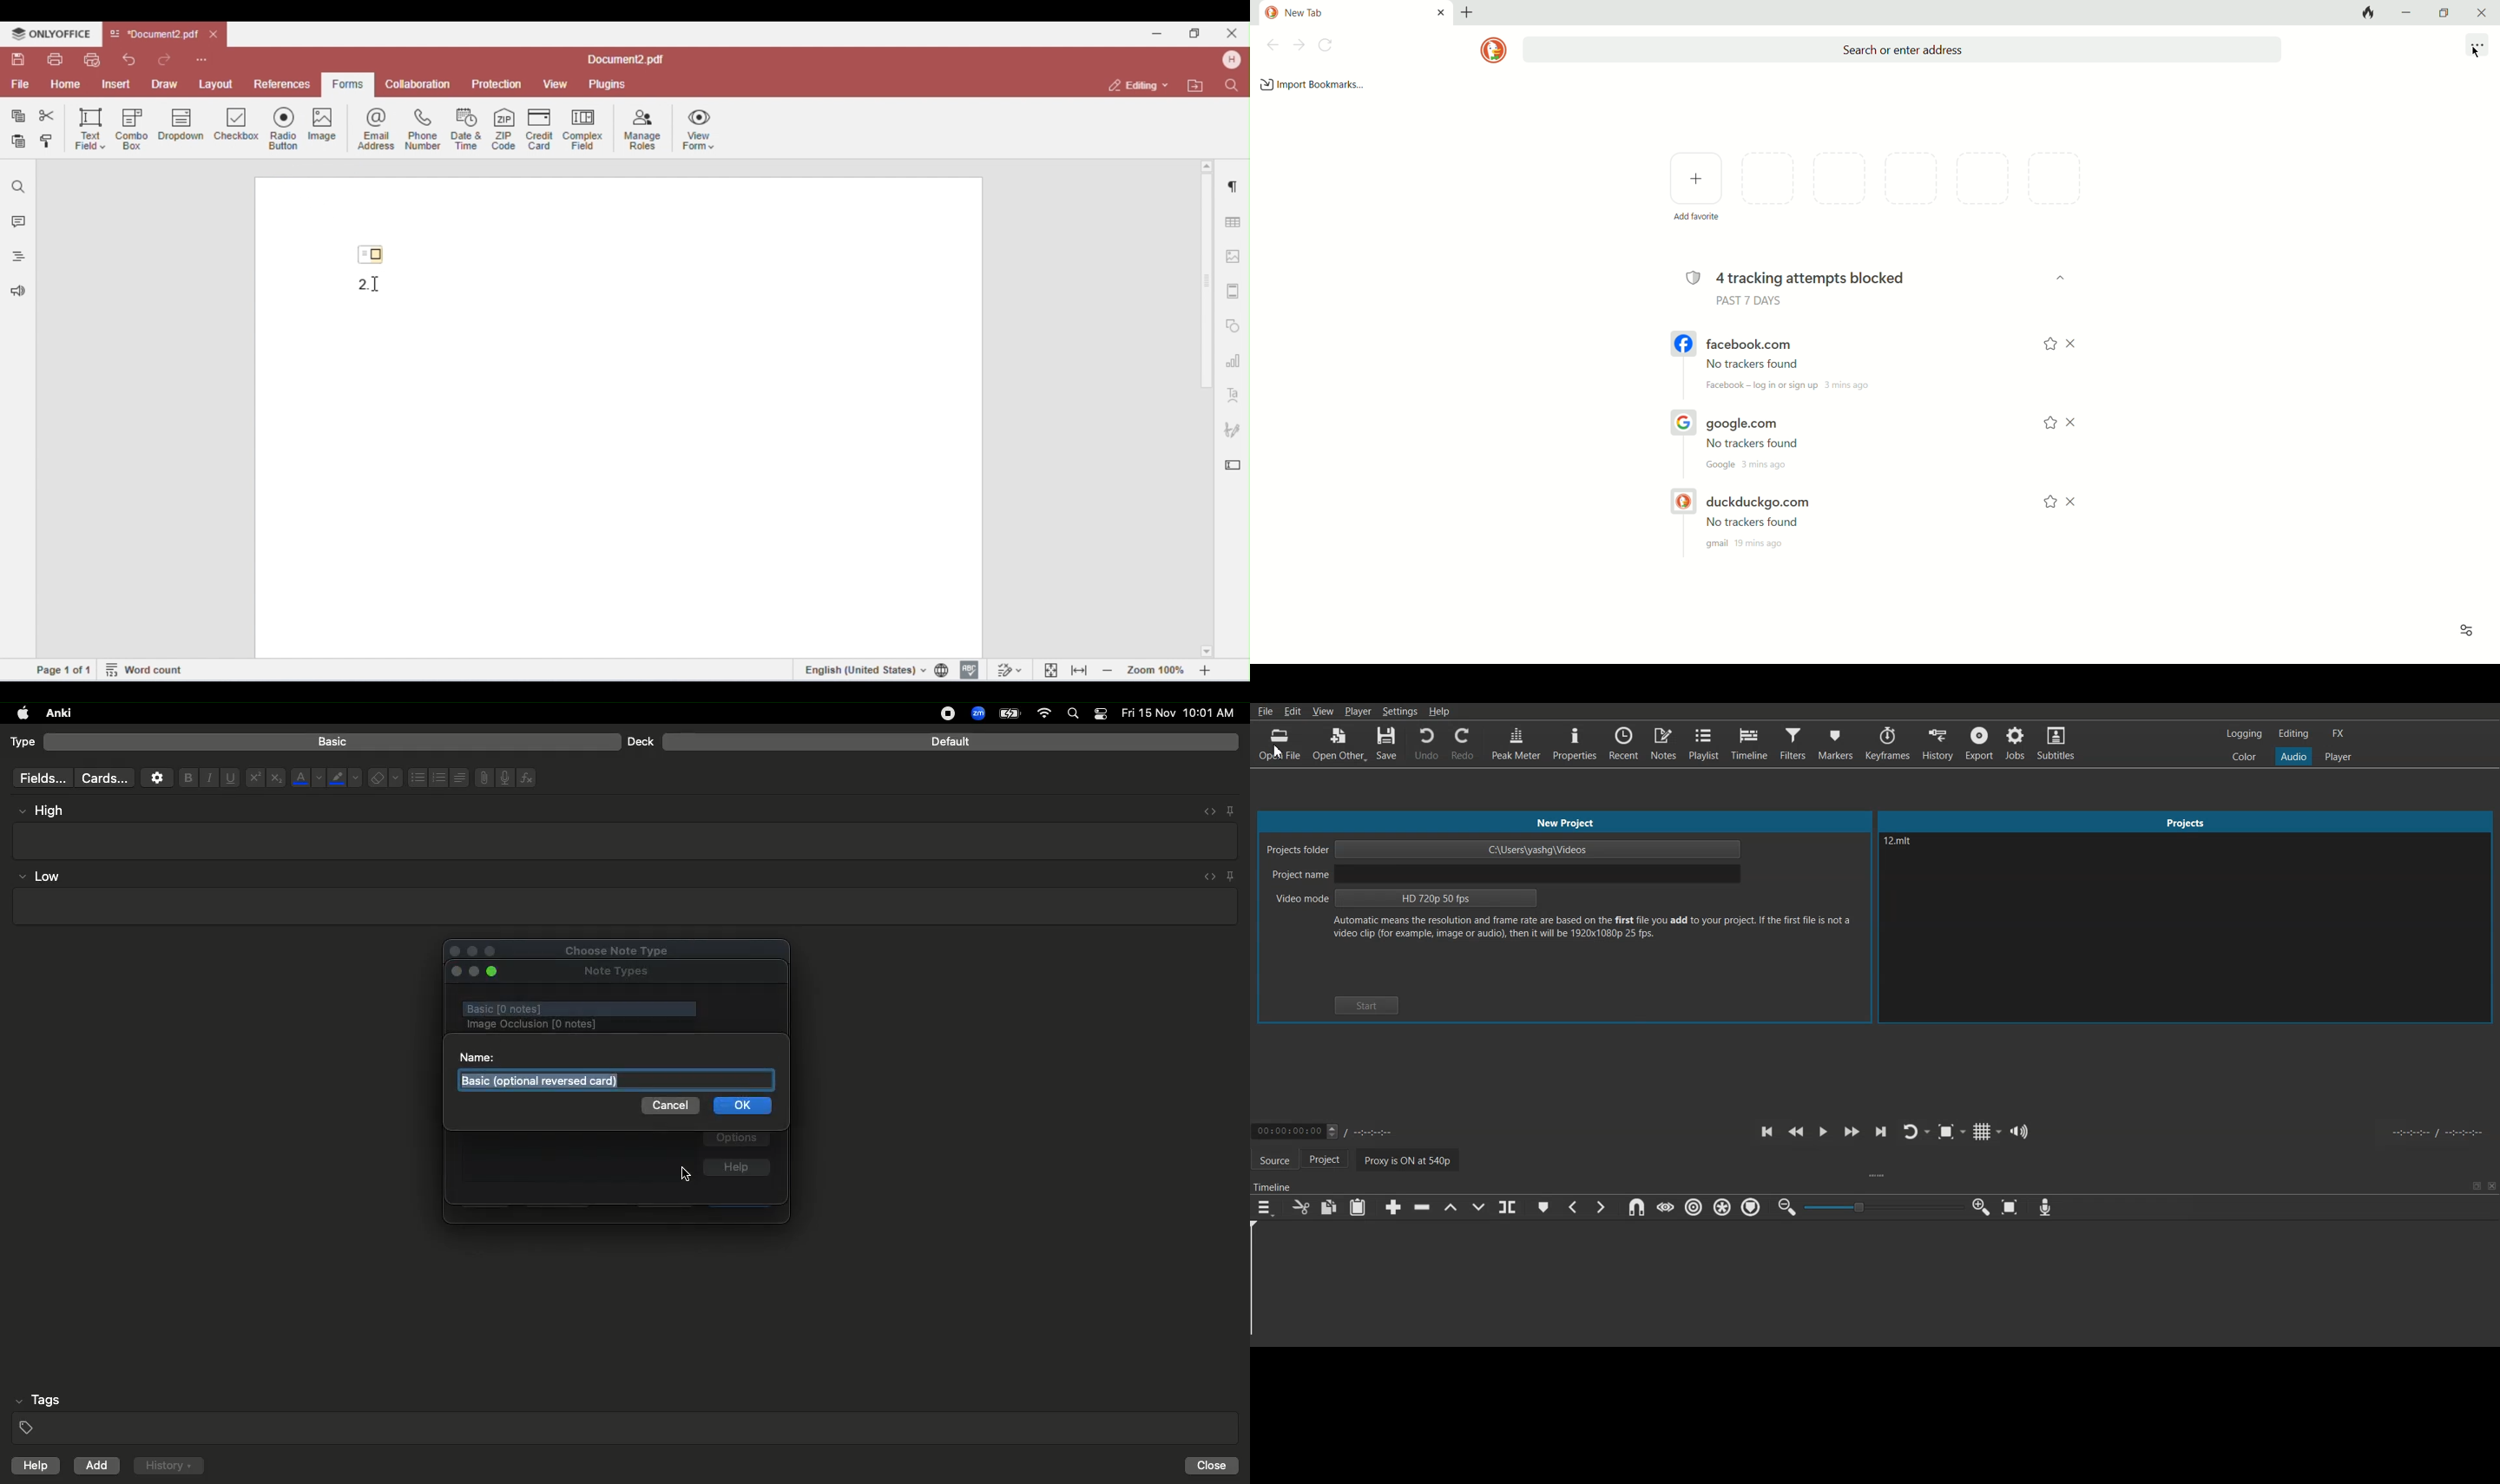 The height and width of the screenshot is (1484, 2520). I want to click on image occlusion(0 notes), so click(597, 1024).